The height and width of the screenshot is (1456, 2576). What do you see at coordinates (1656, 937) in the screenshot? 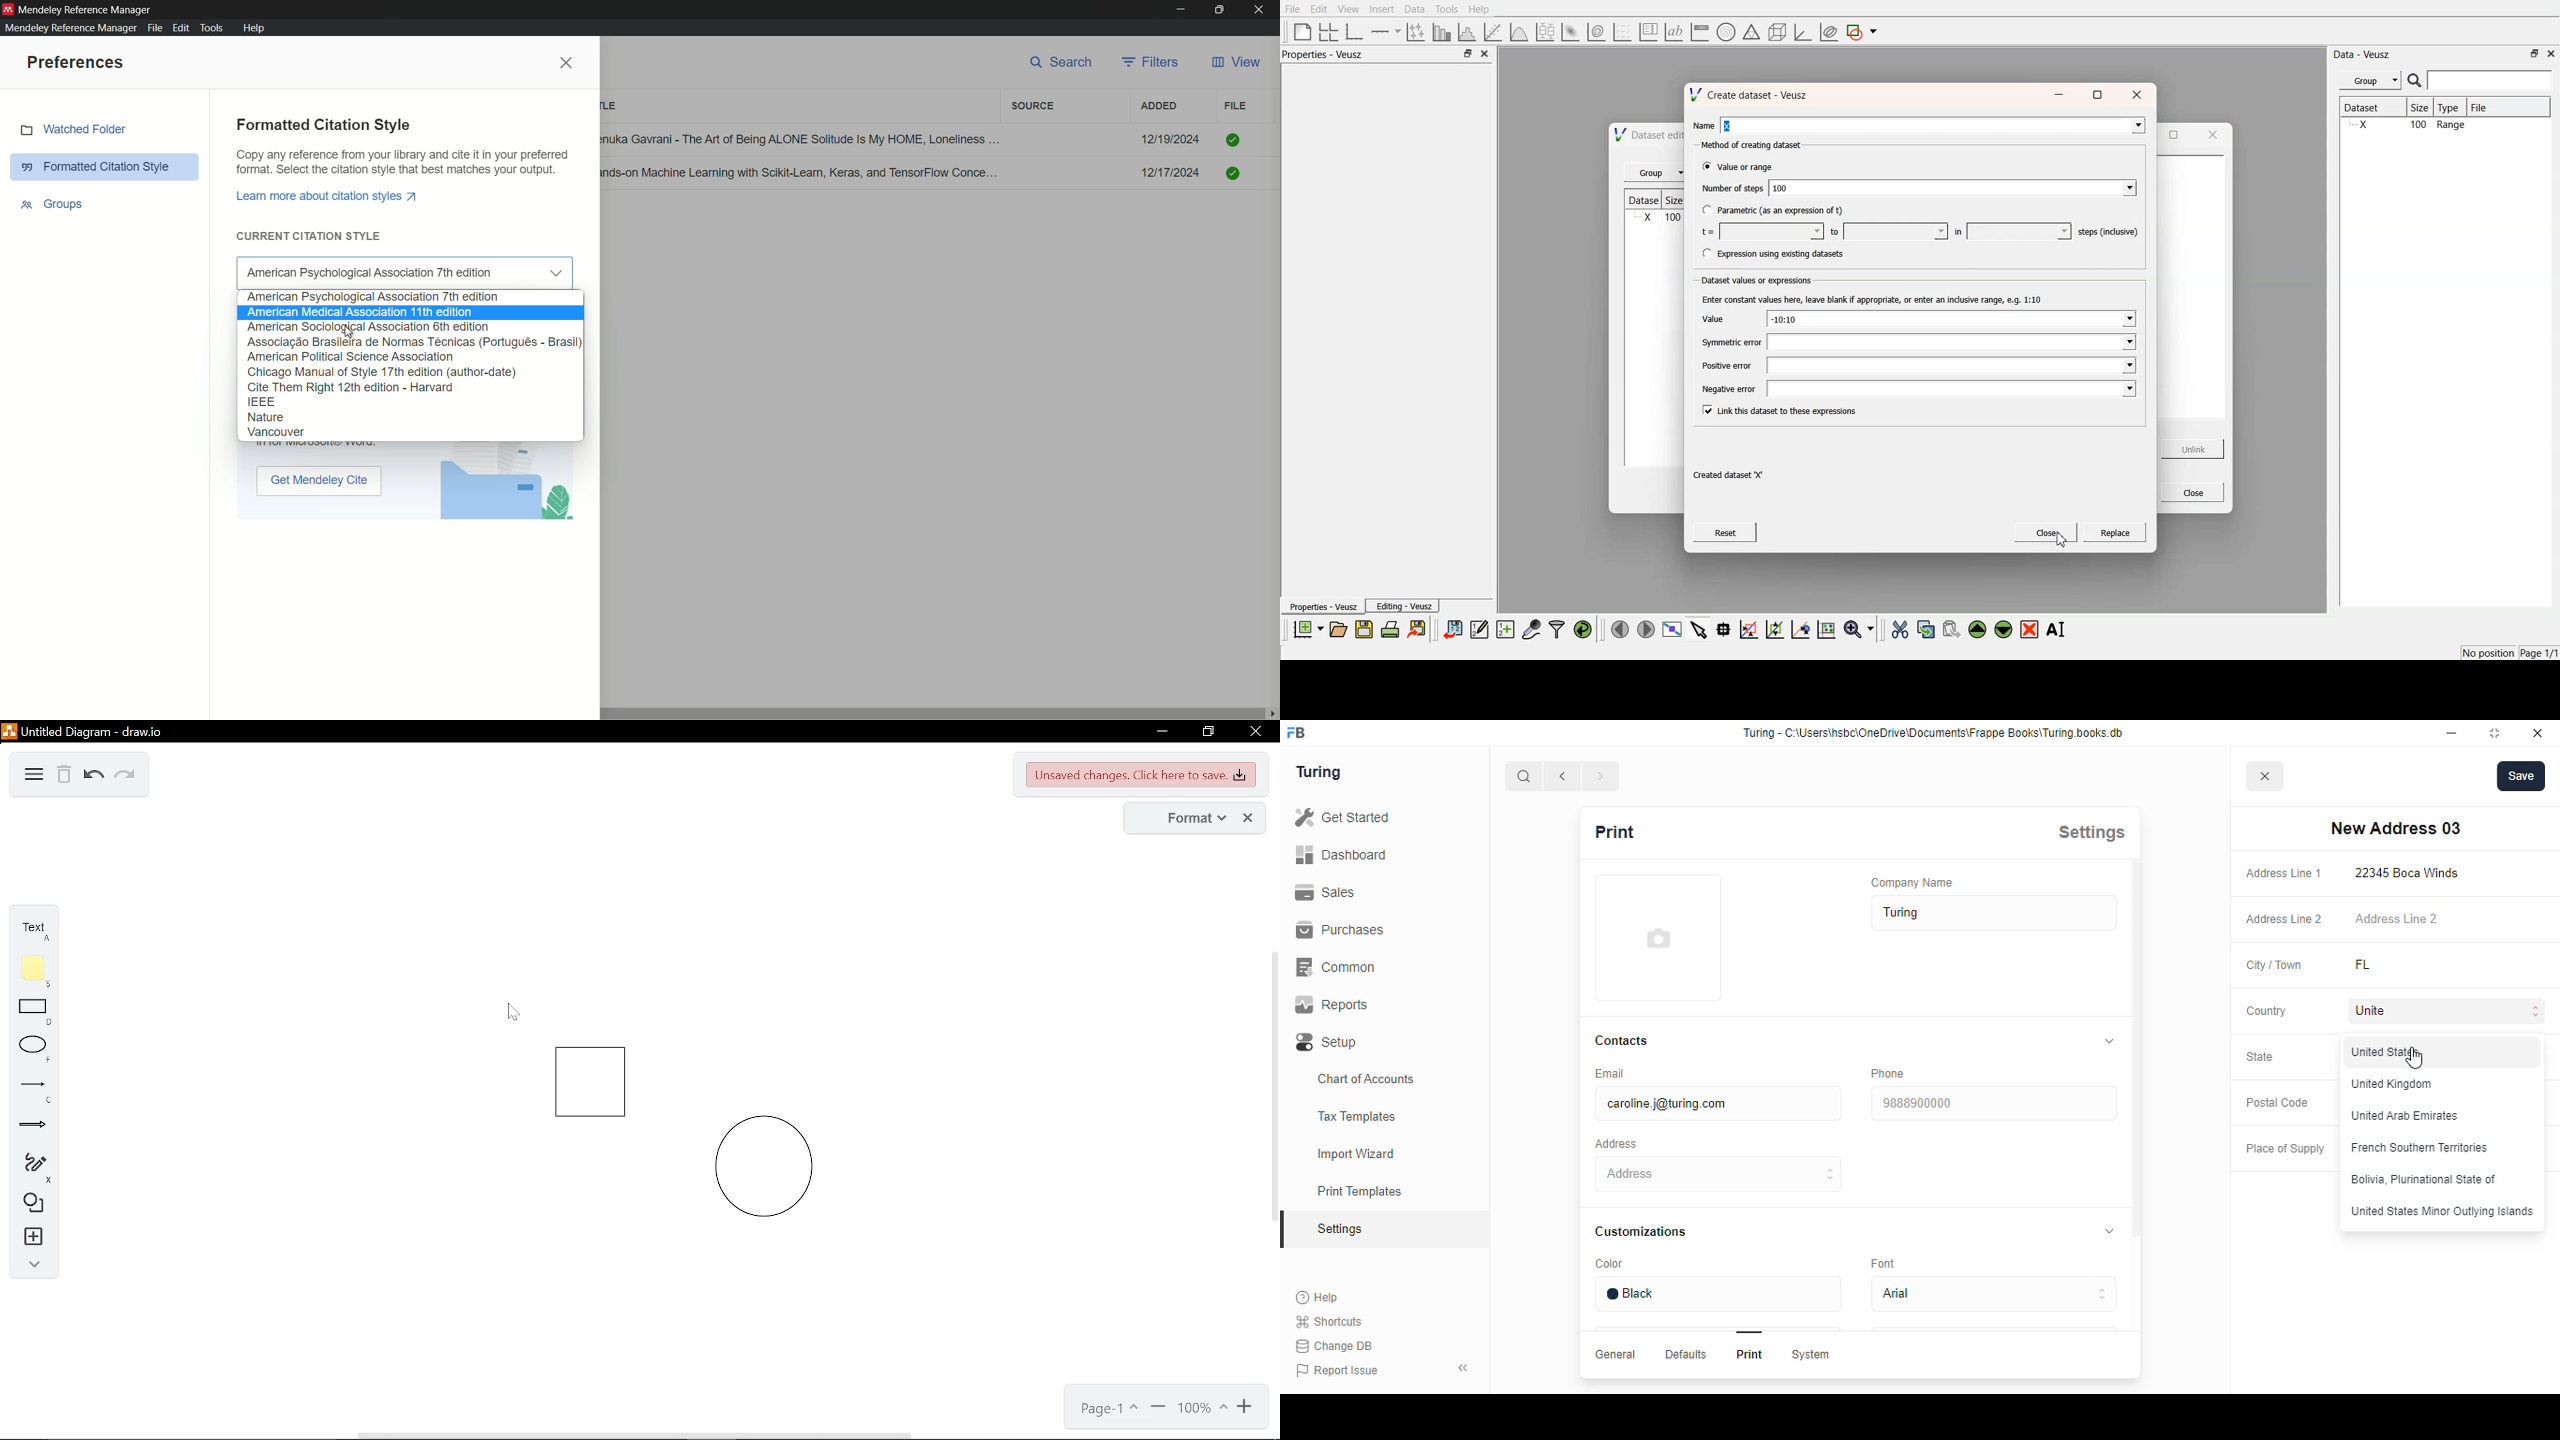
I see `image input field` at bounding box center [1656, 937].